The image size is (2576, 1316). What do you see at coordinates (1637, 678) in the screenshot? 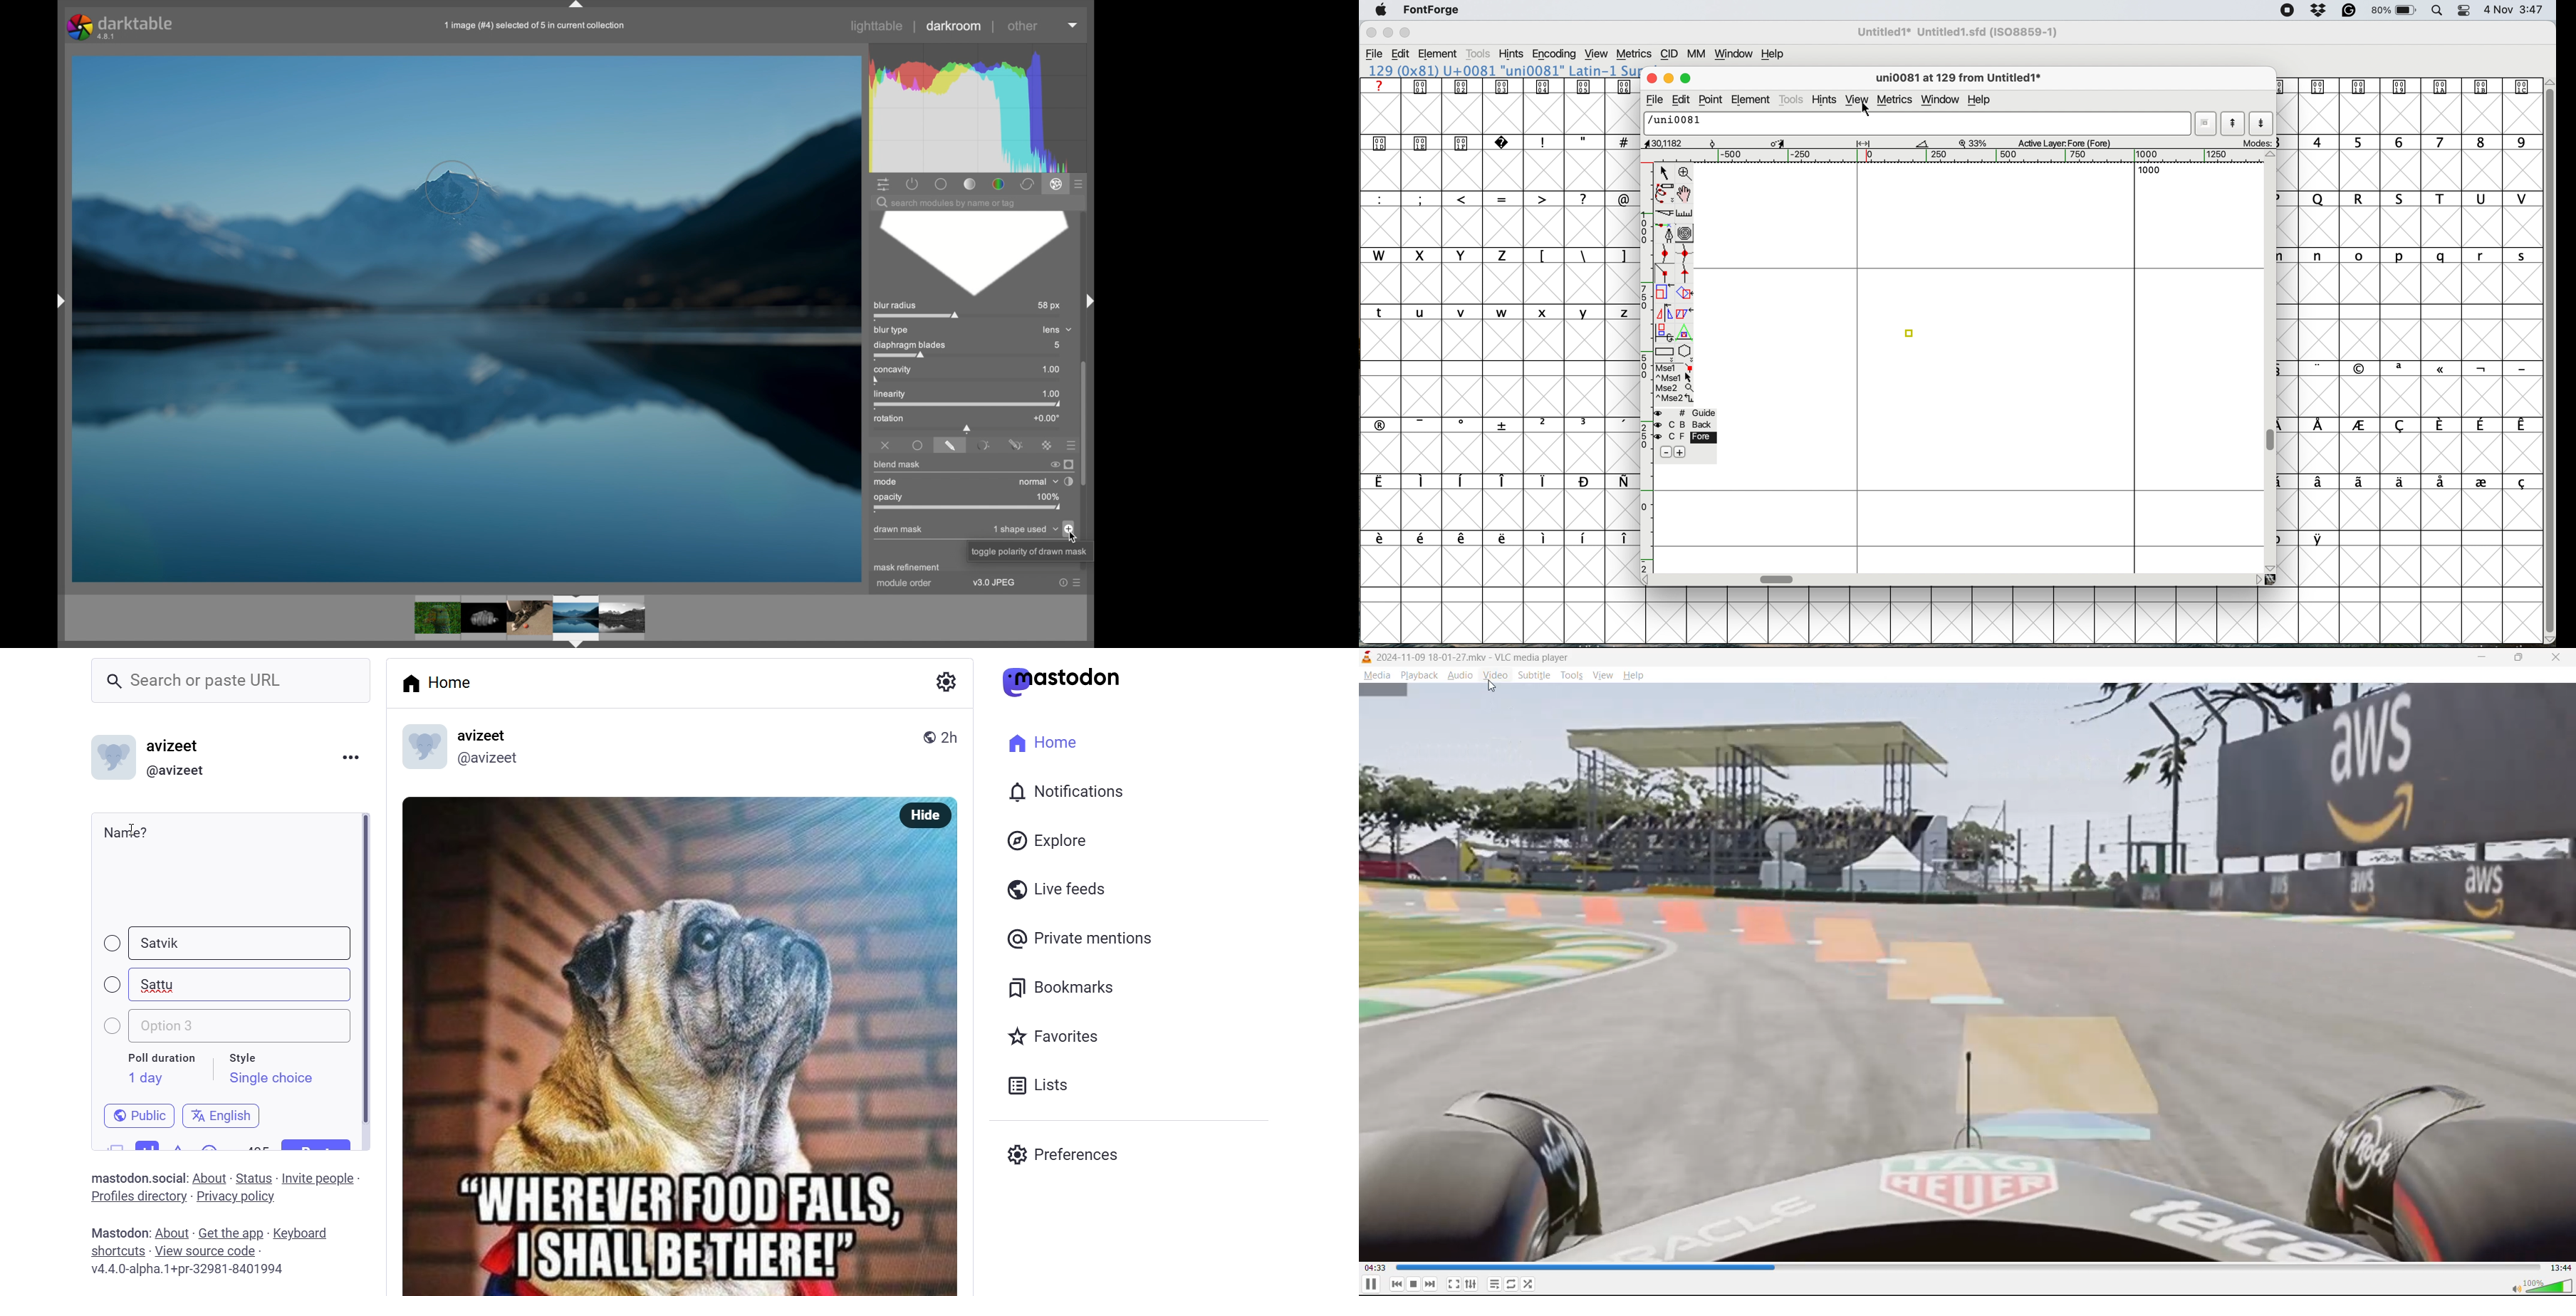
I see `help` at bounding box center [1637, 678].